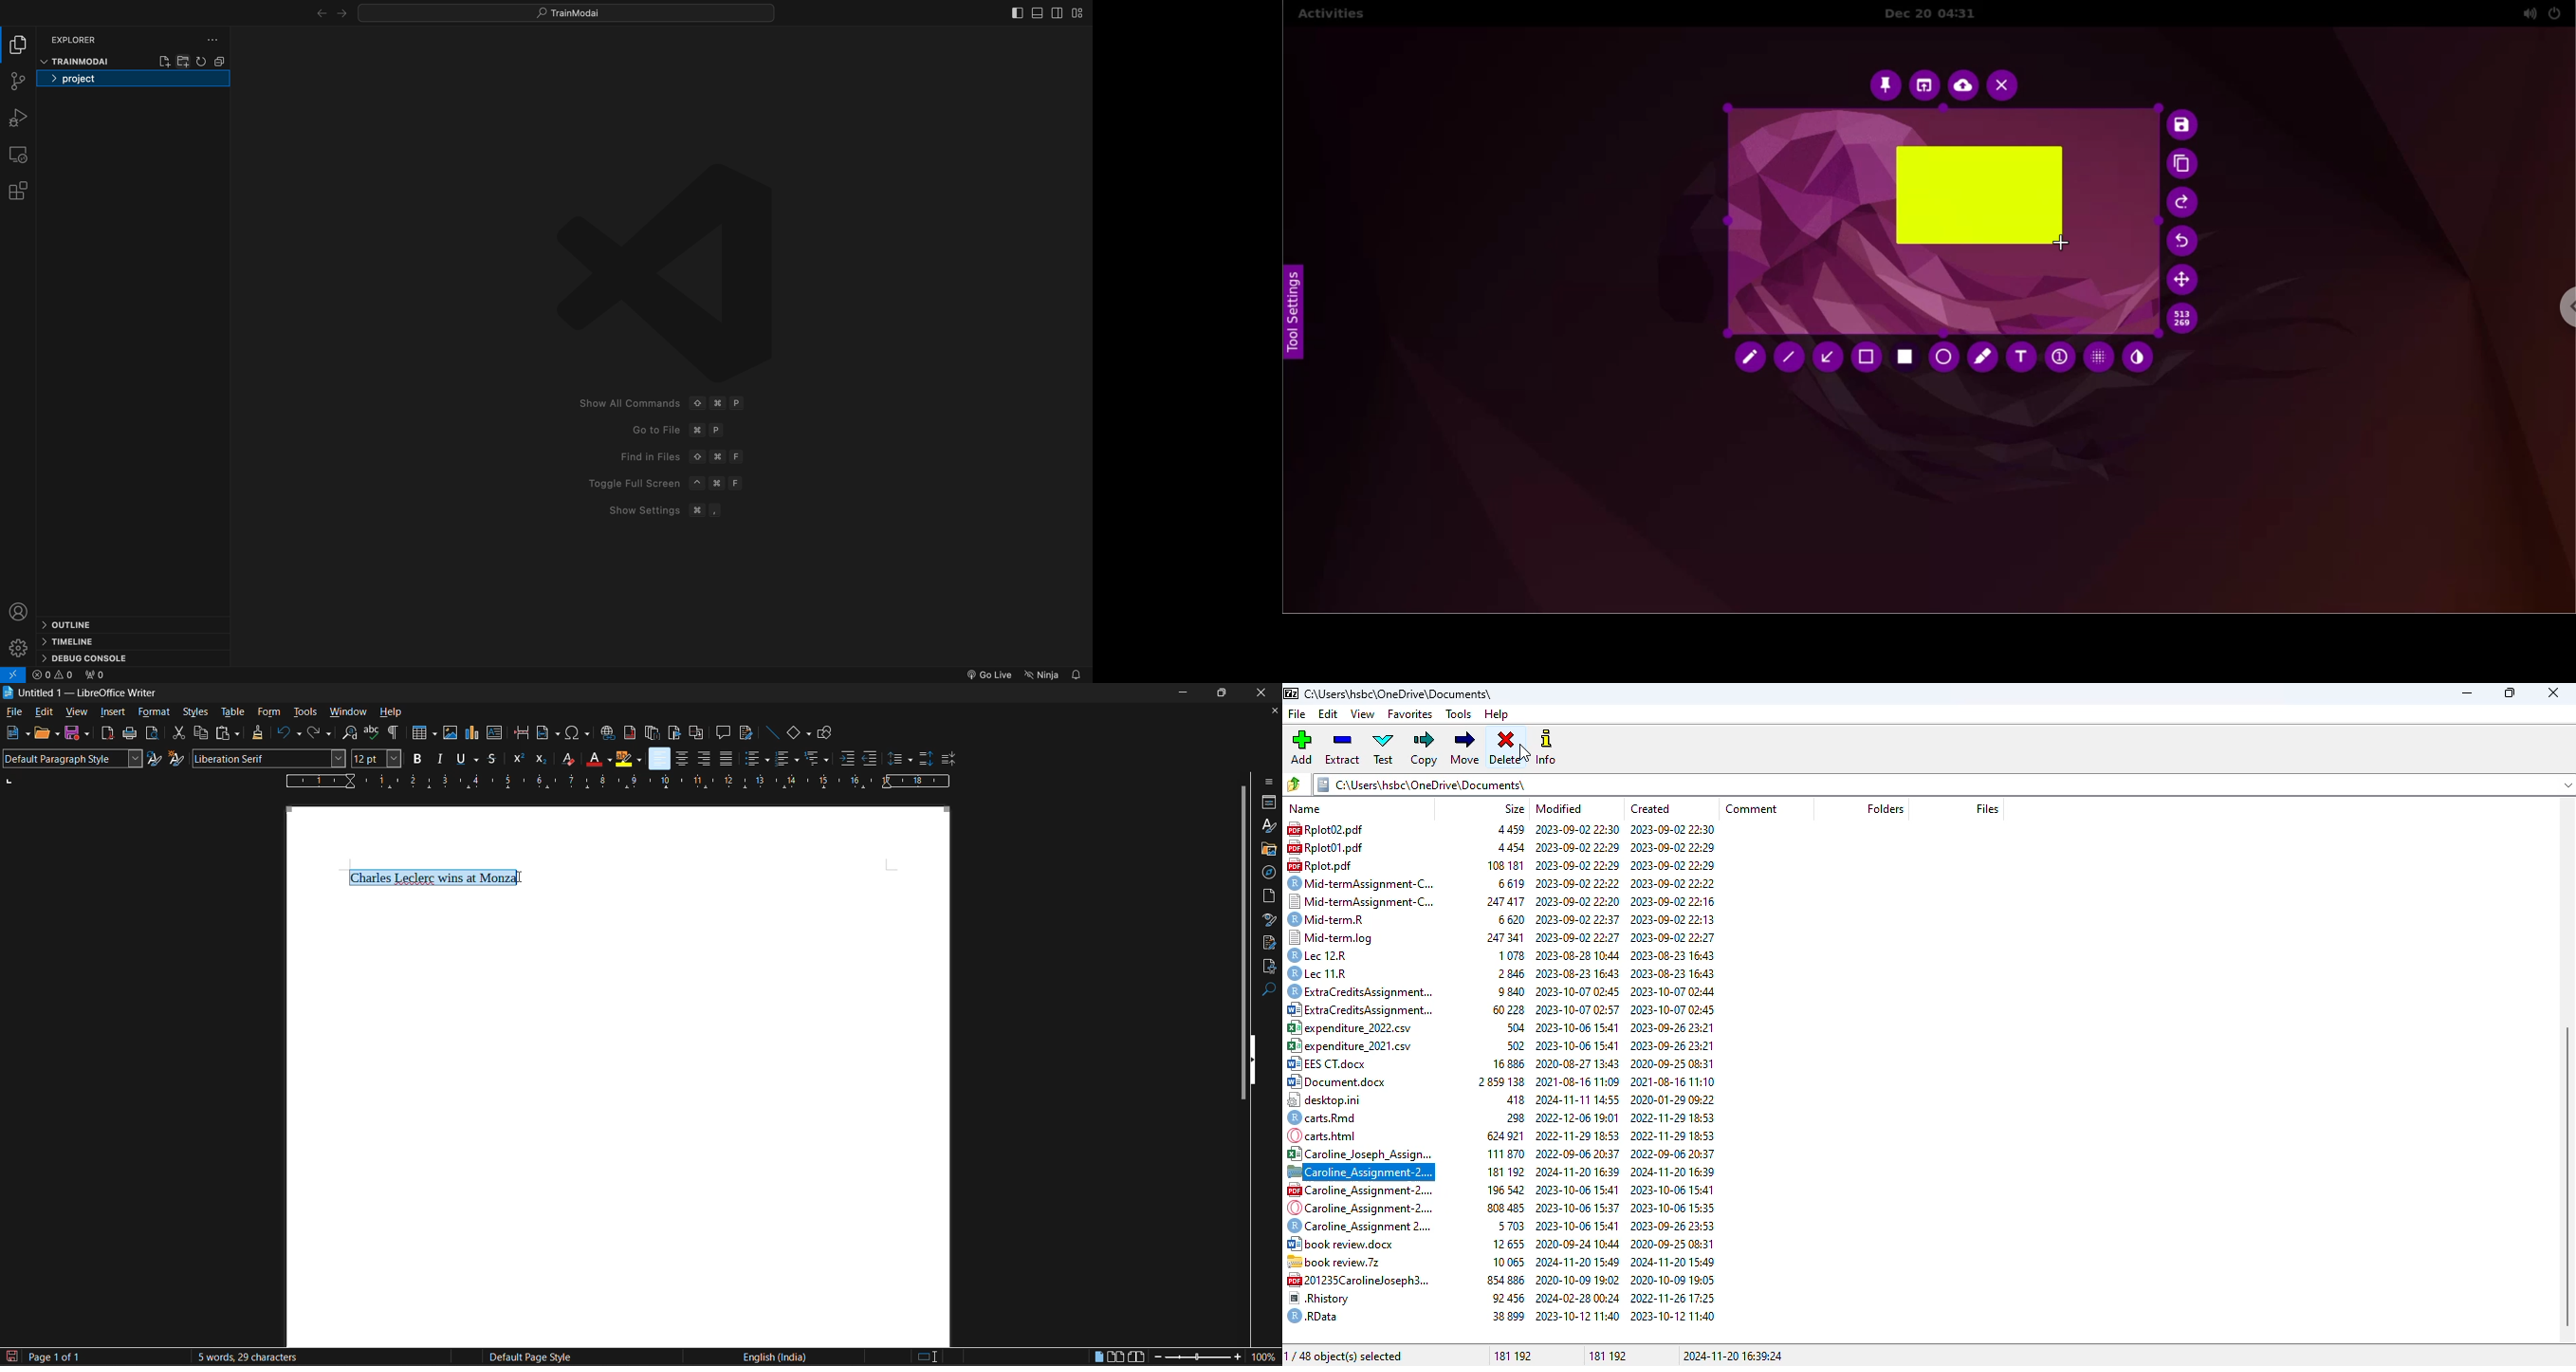  What do you see at coordinates (18, 153) in the screenshot?
I see `remote explore` at bounding box center [18, 153].